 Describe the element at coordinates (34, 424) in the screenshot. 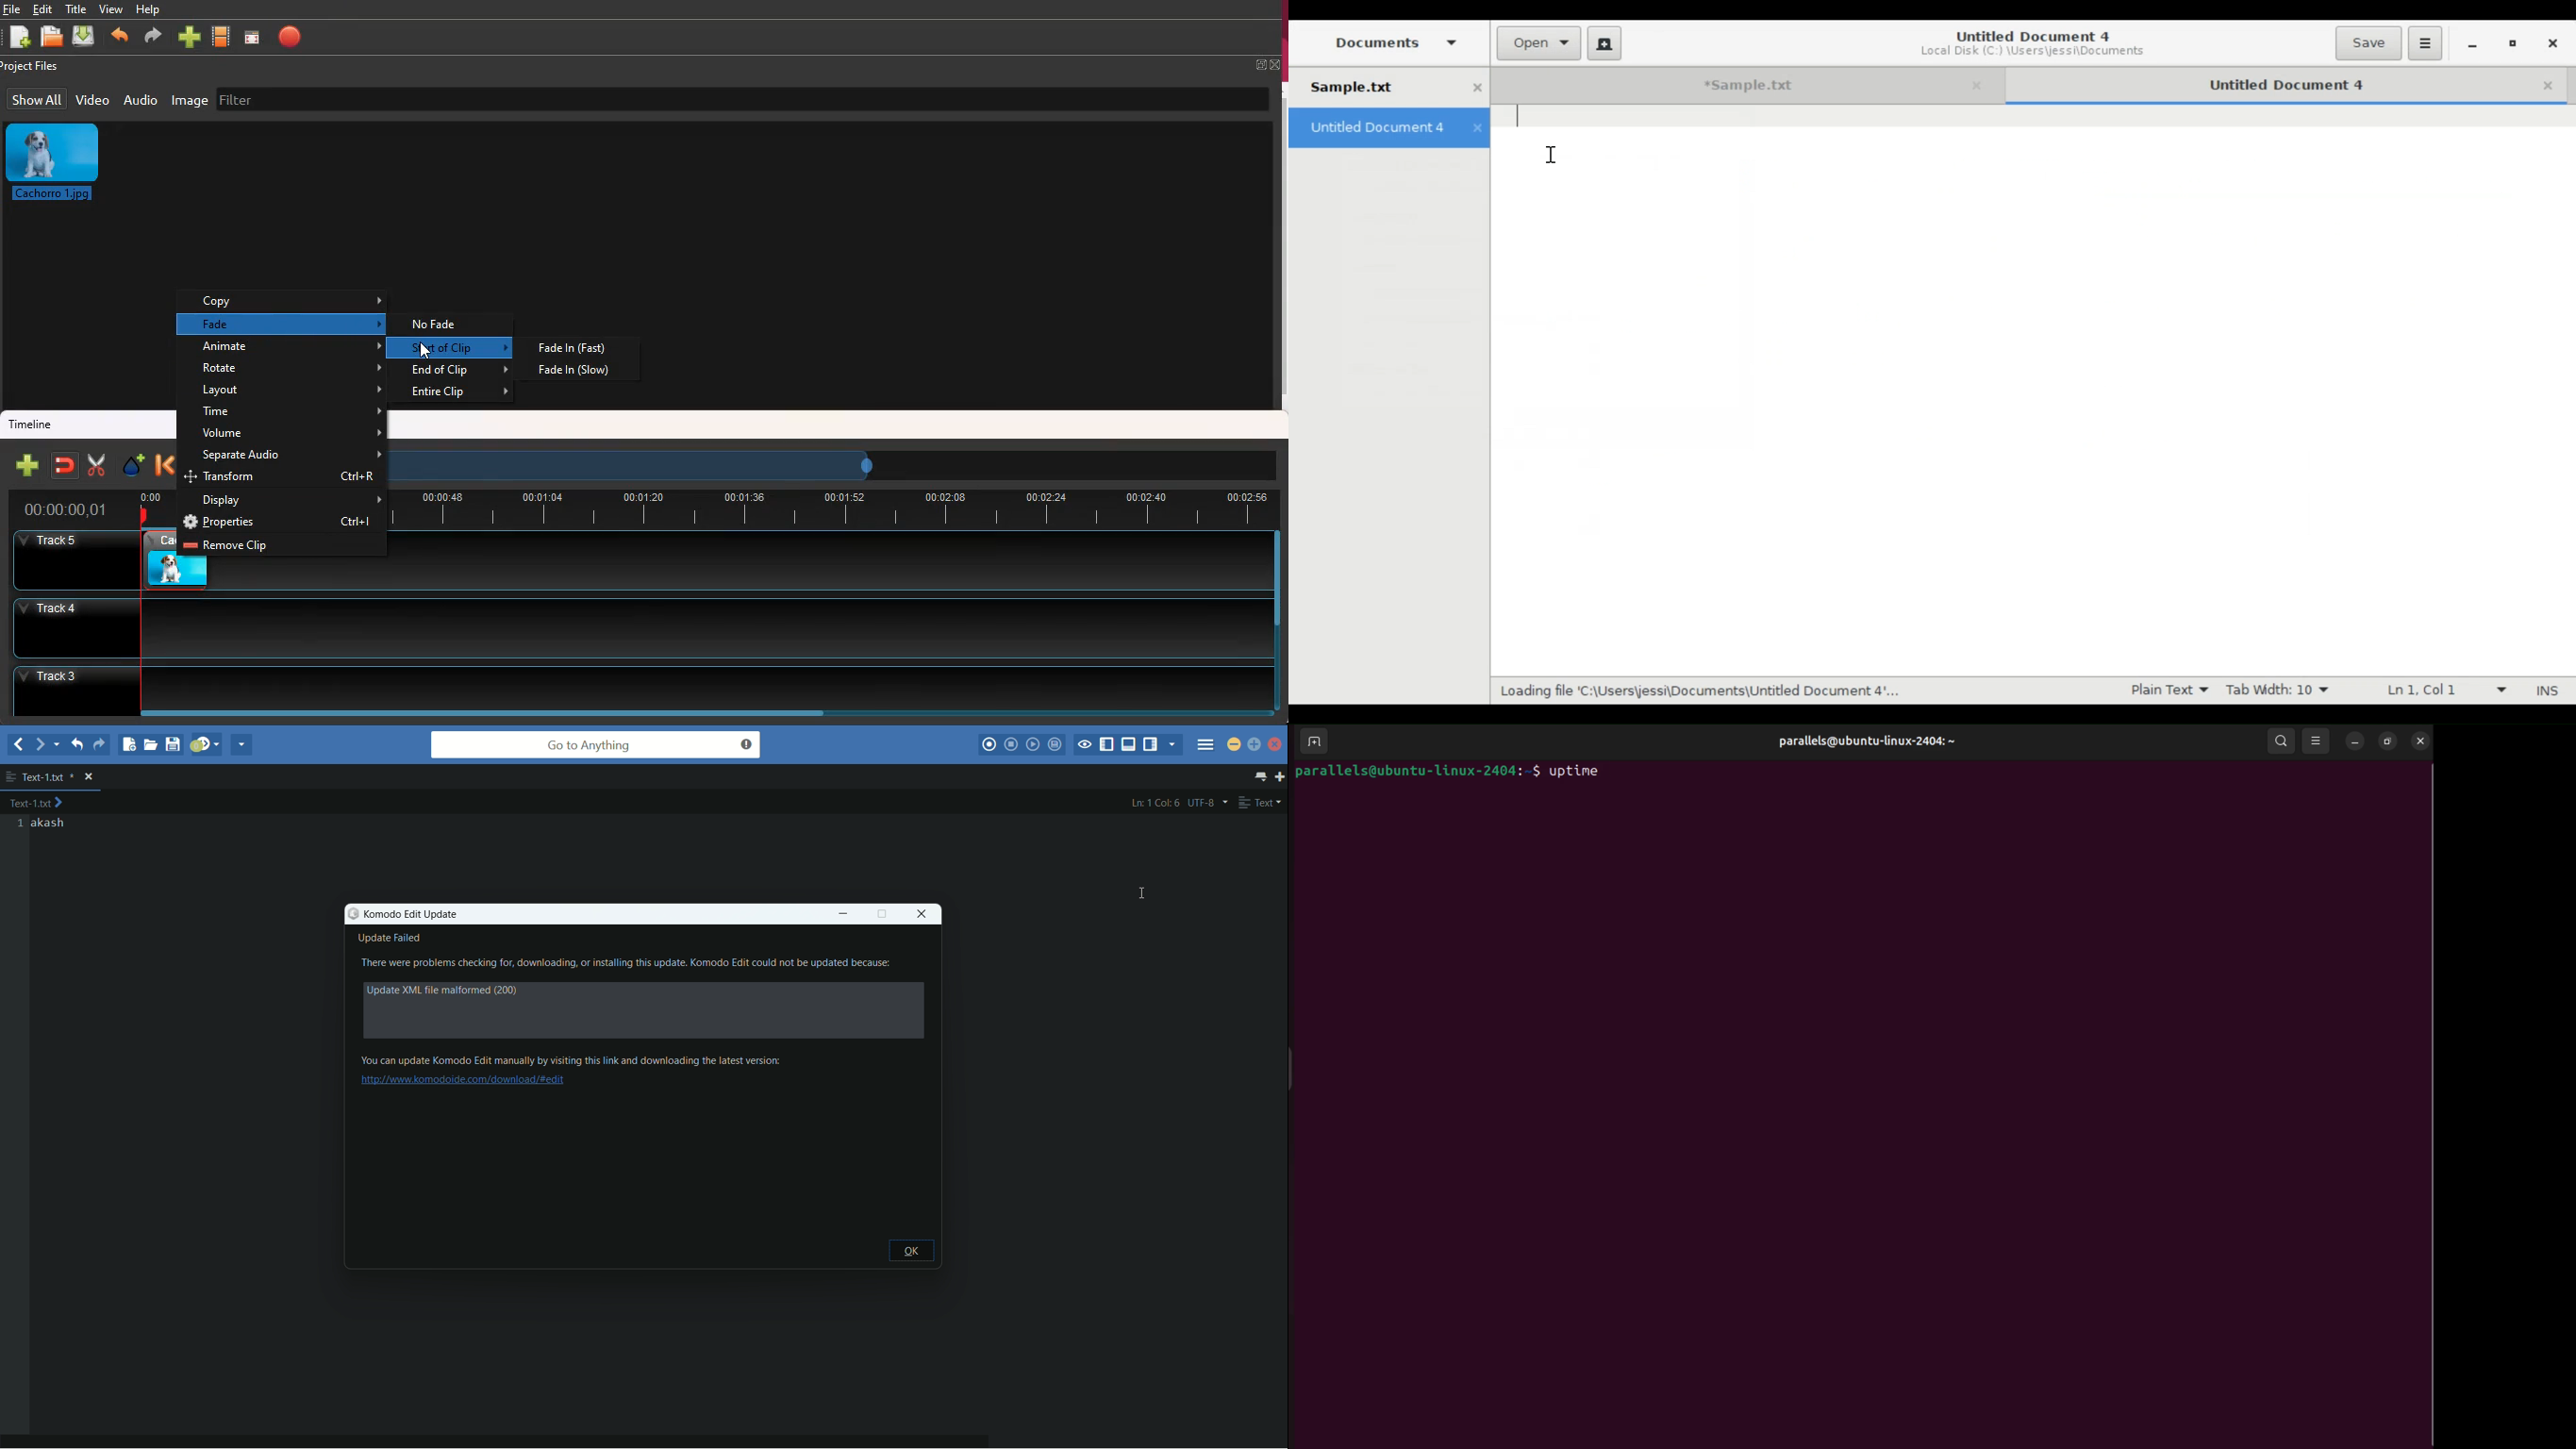

I see `timeline` at that location.